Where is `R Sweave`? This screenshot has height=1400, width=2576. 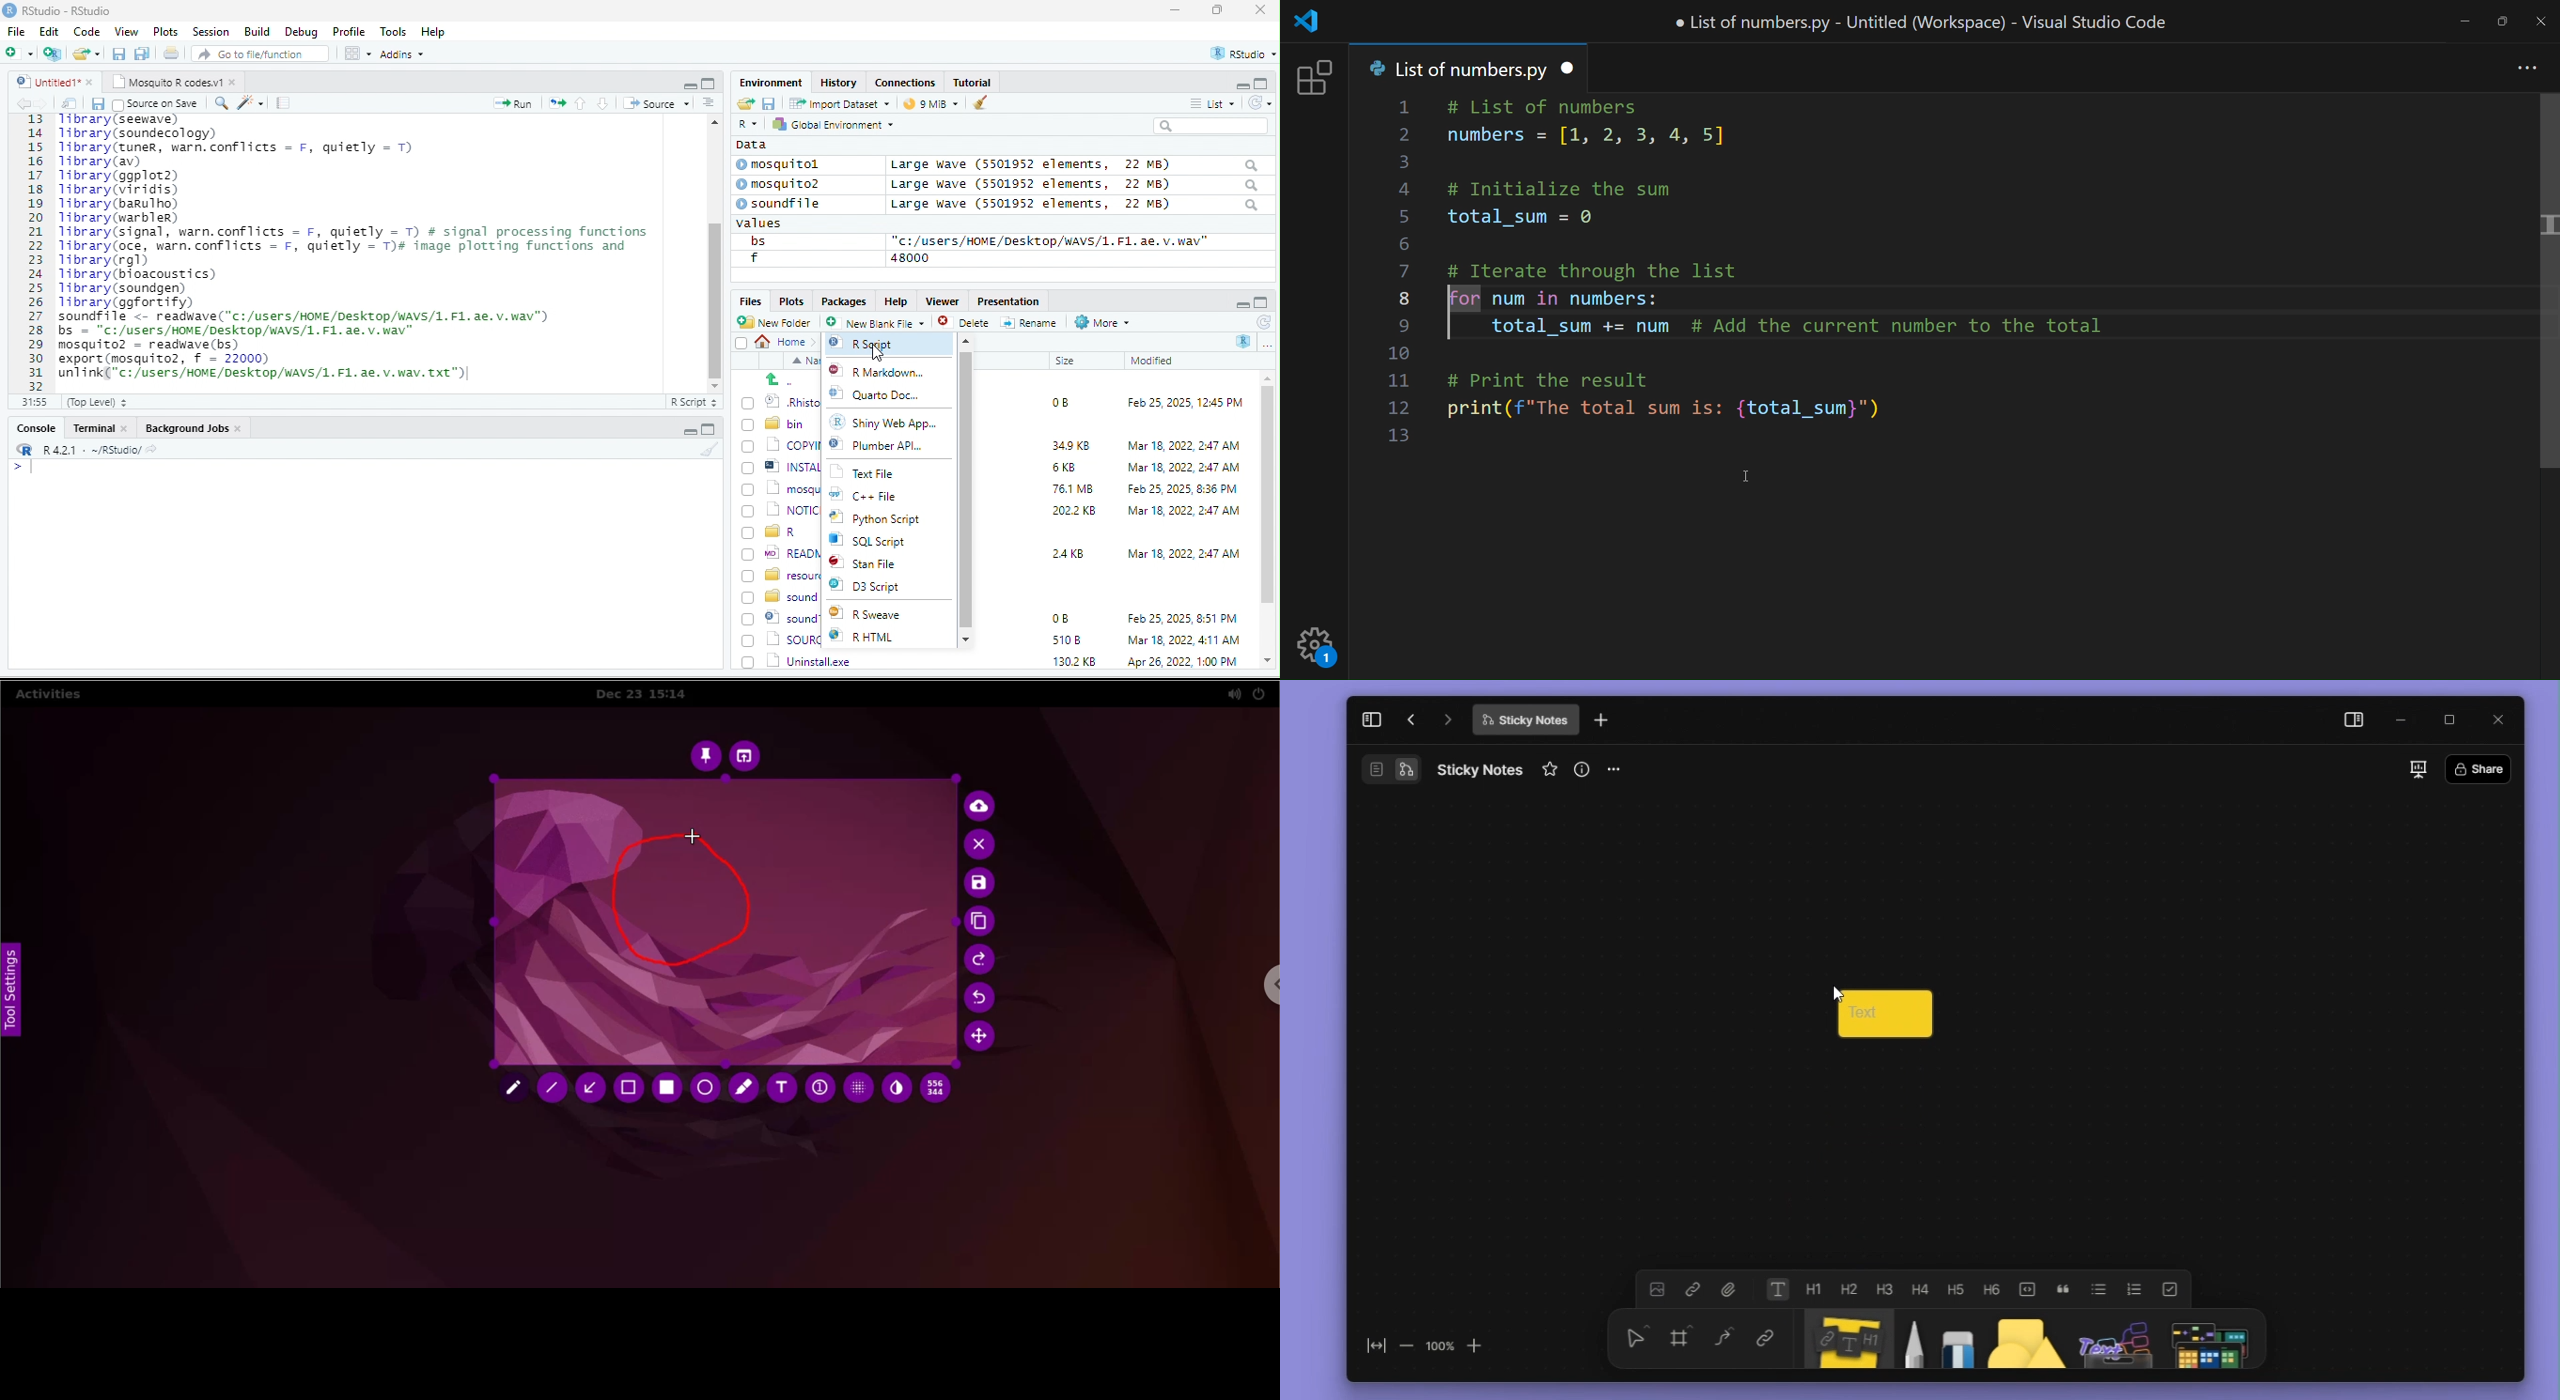
R Sweave is located at coordinates (881, 616).